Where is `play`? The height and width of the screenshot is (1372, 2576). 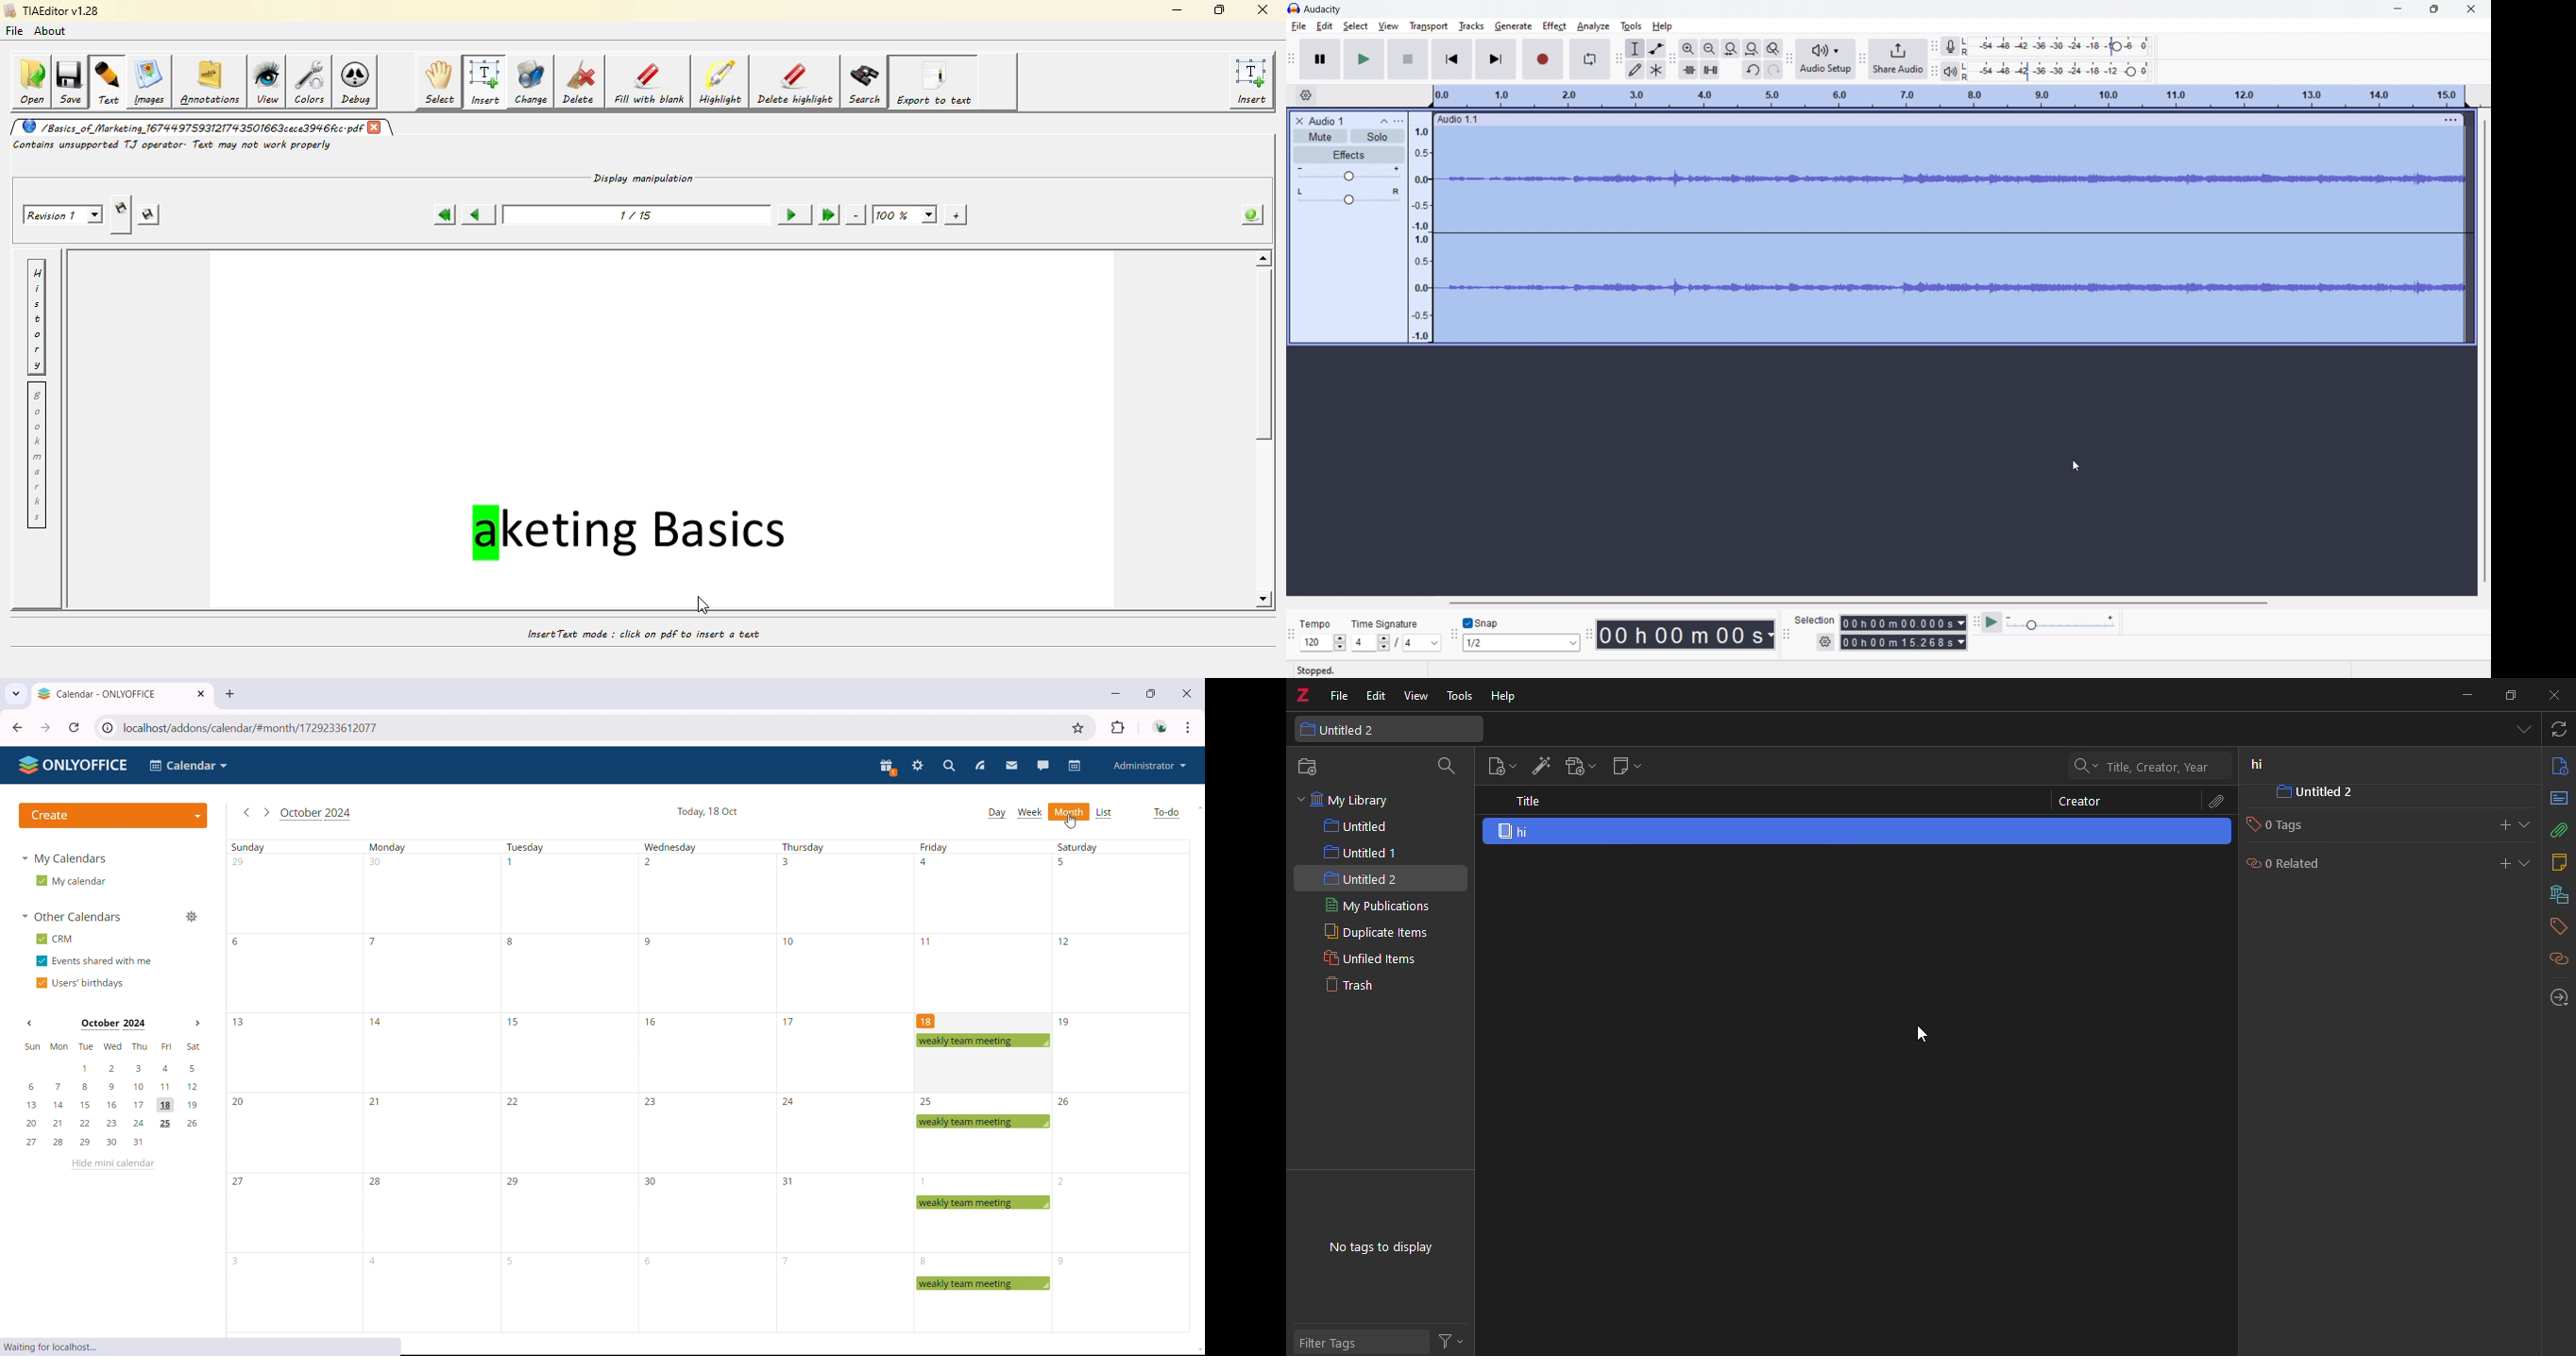
play is located at coordinates (1364, 59).